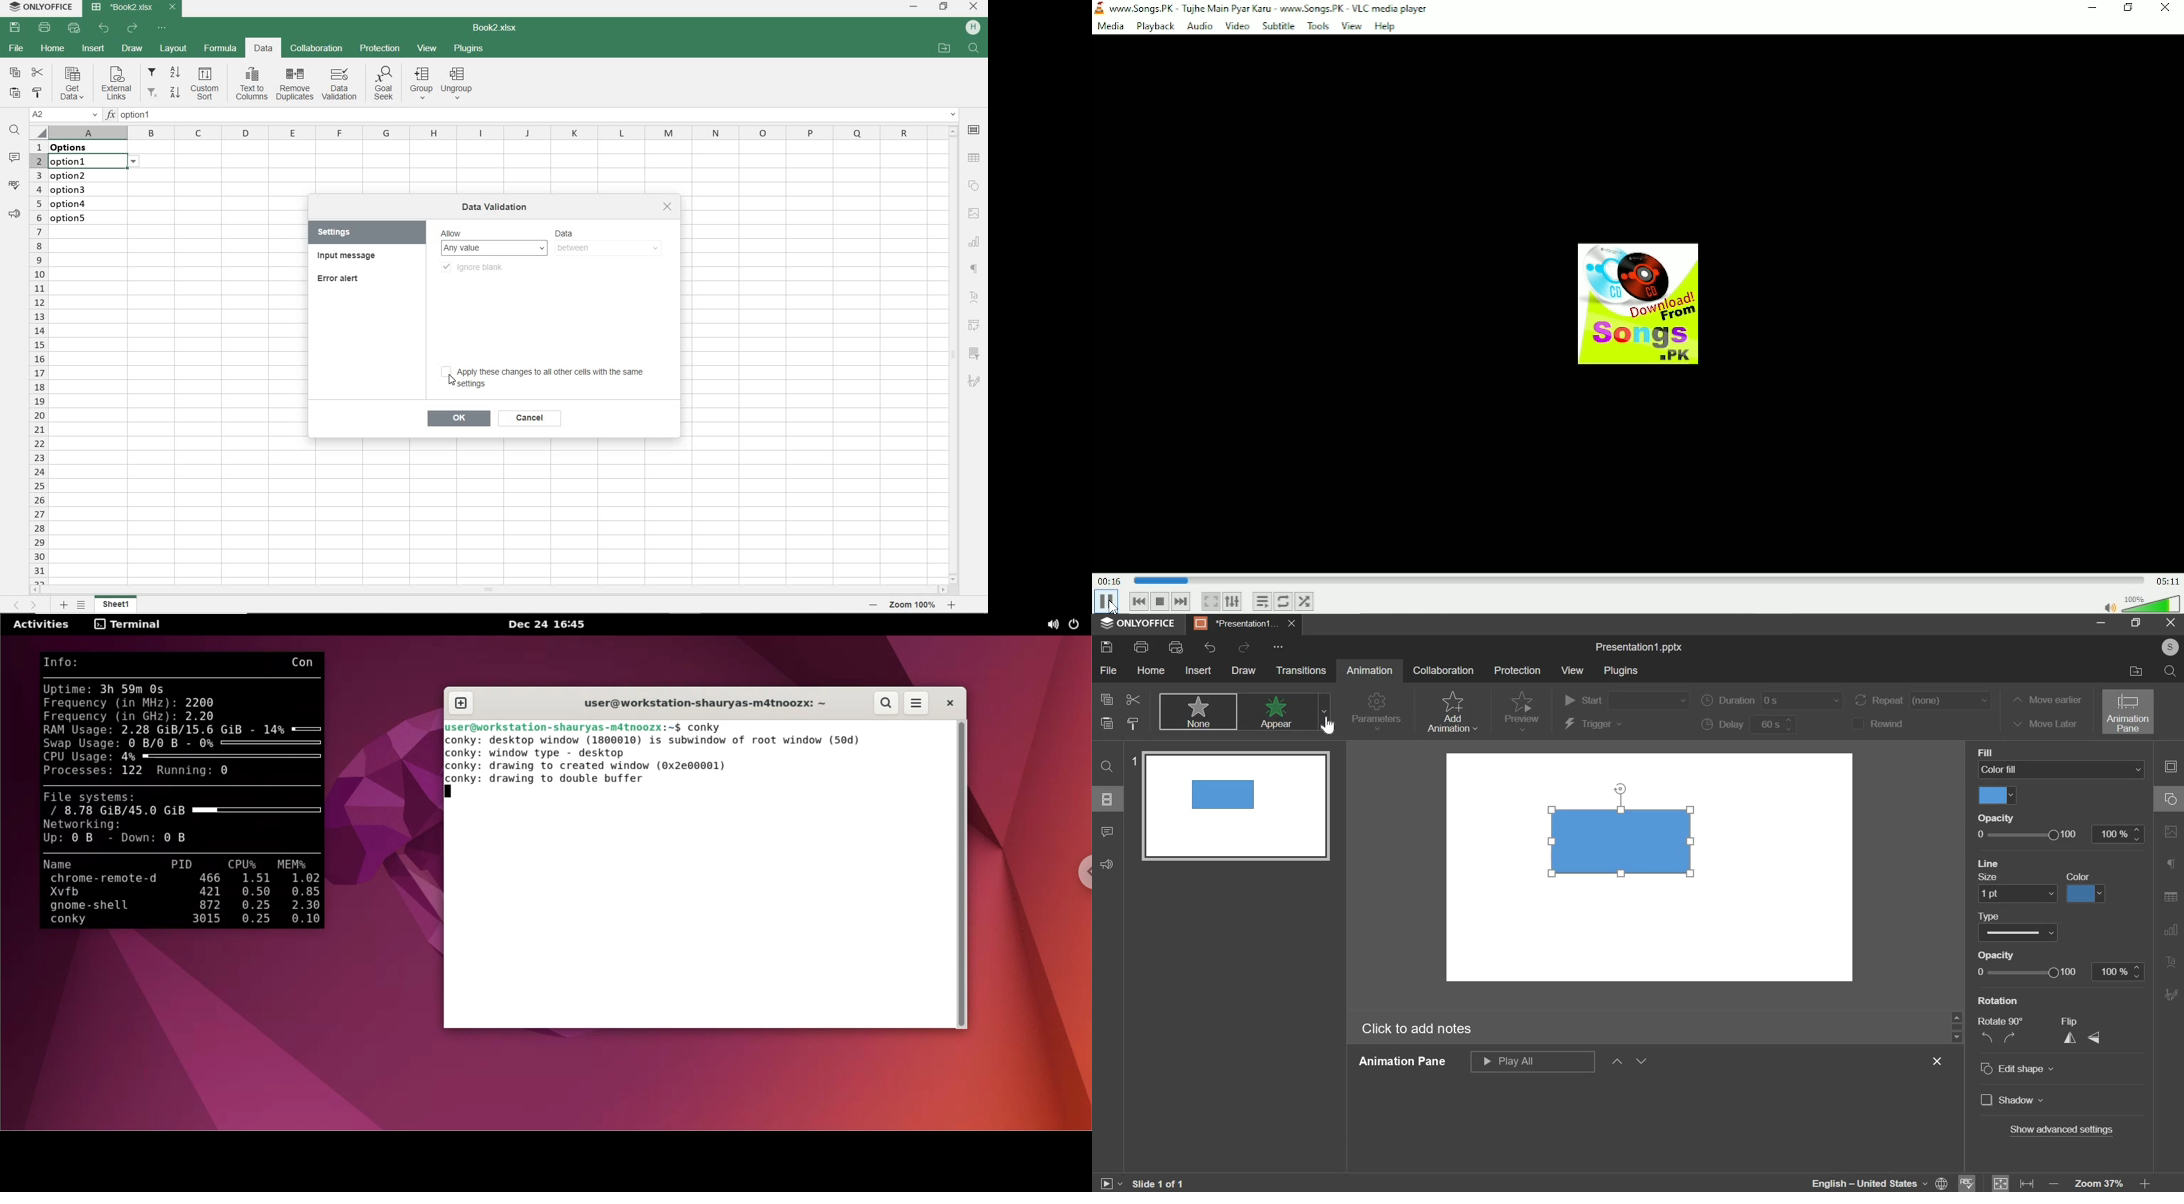 Image resolution: width=2184 pixels, height=1204 pixels. I want to click on MINIMIZE, so click(913, 6).